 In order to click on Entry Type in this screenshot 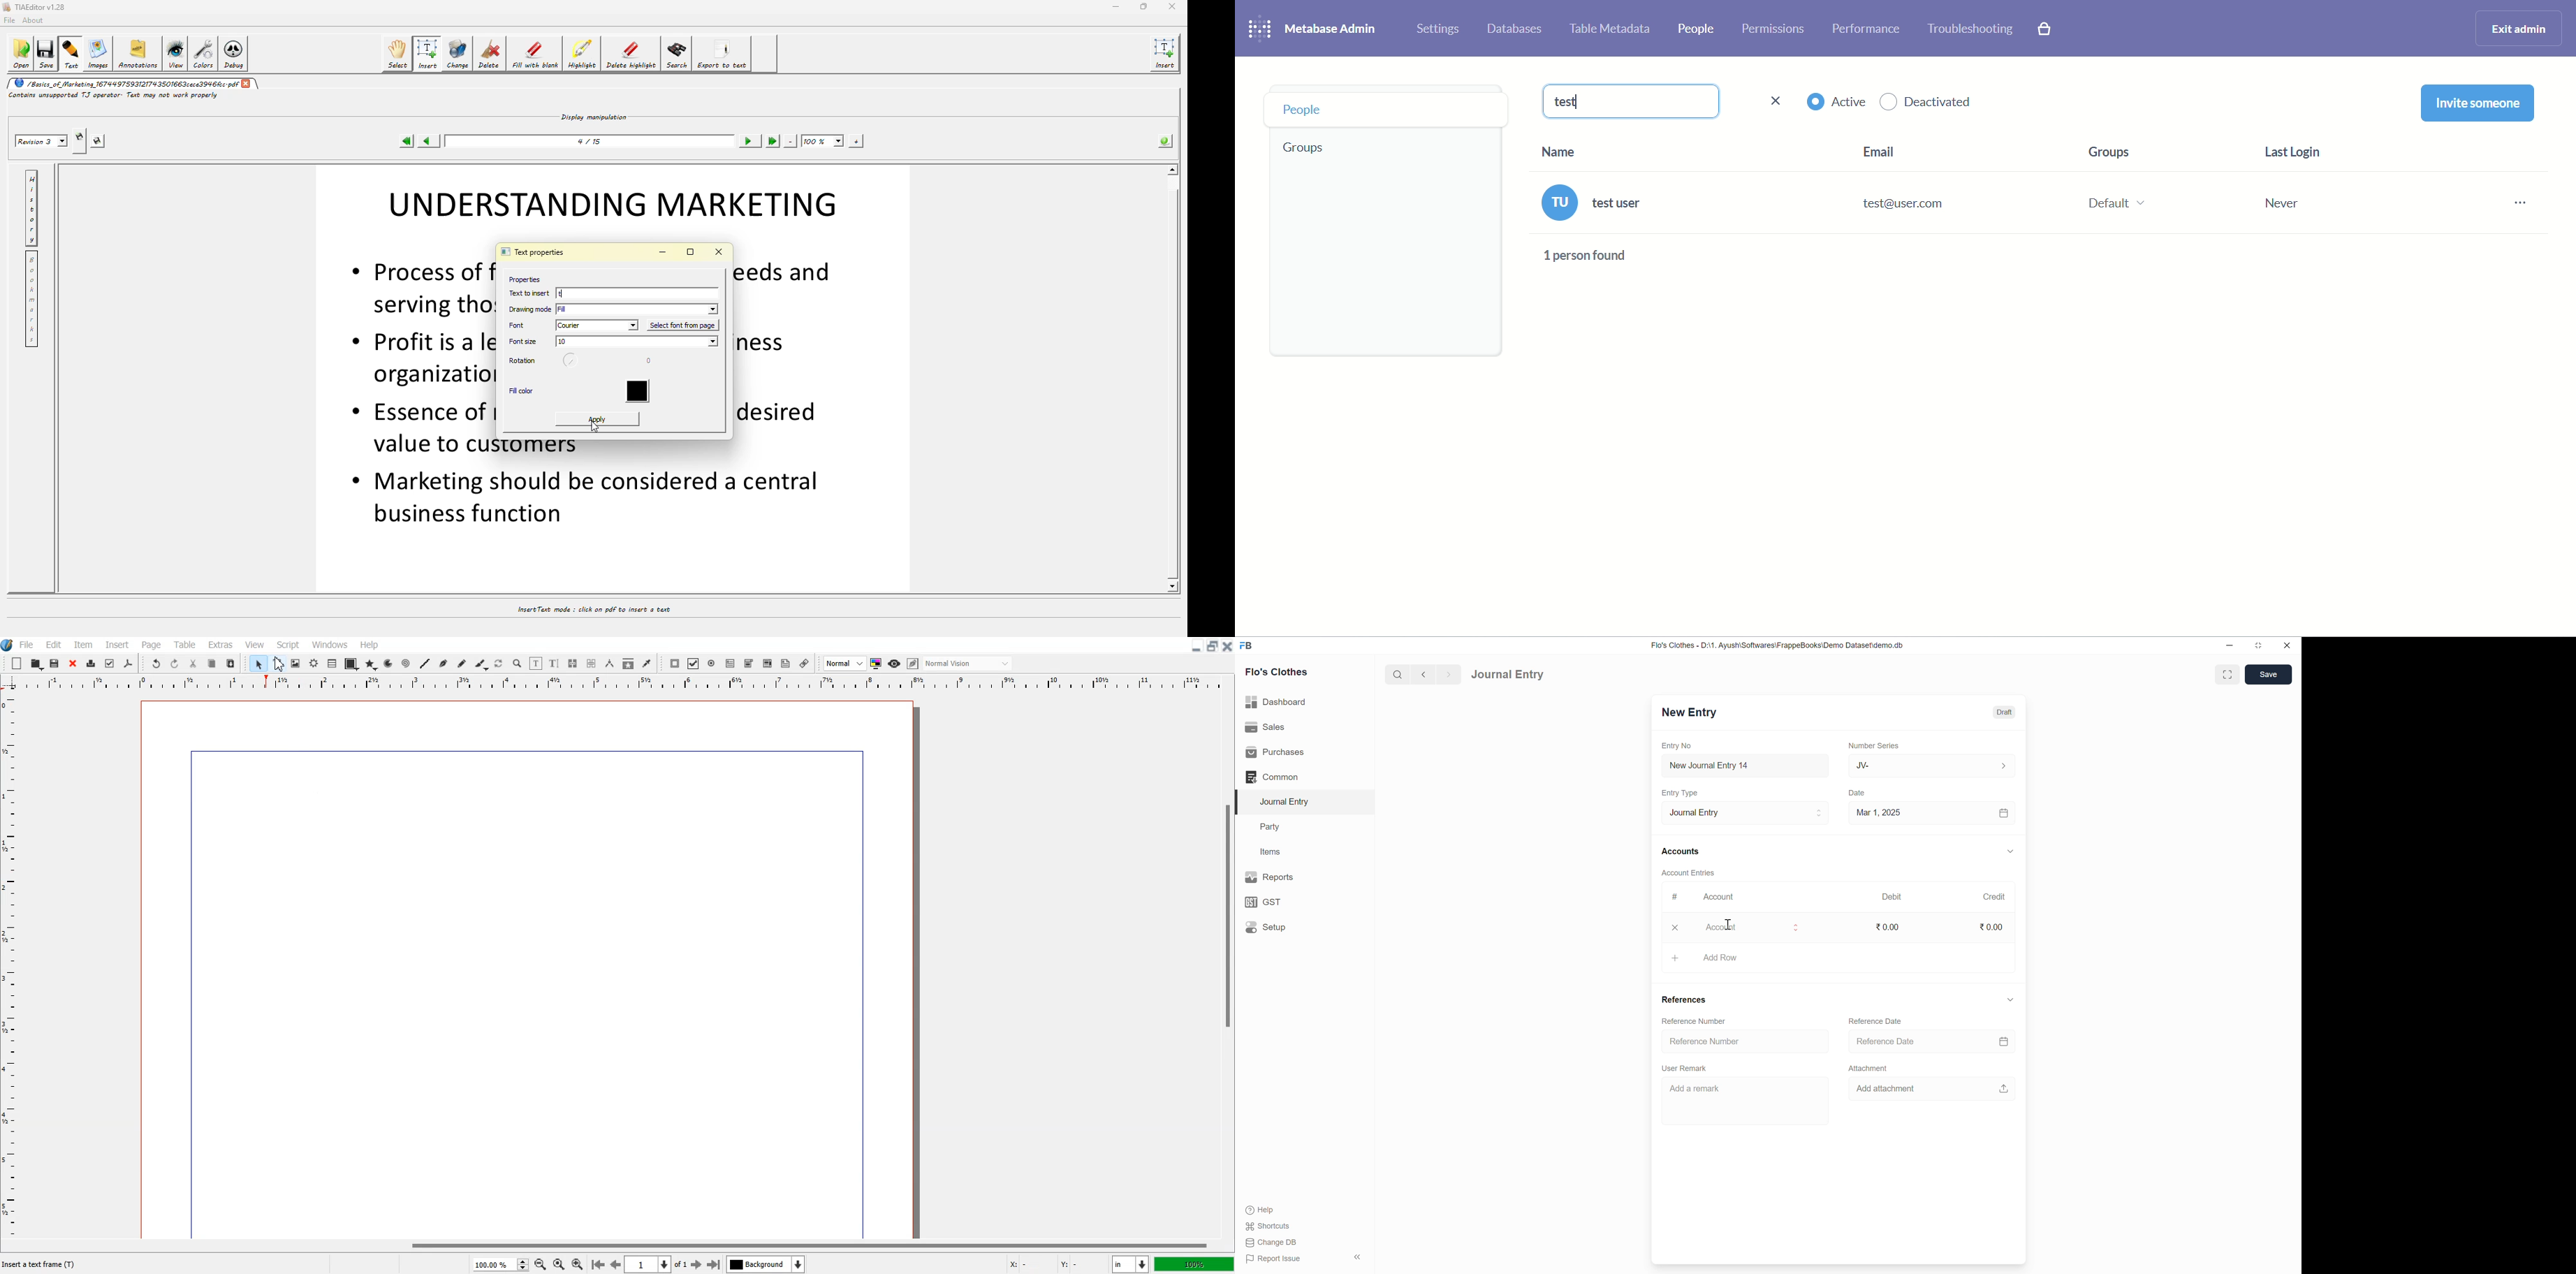, I will do `click(1683, 792)`.